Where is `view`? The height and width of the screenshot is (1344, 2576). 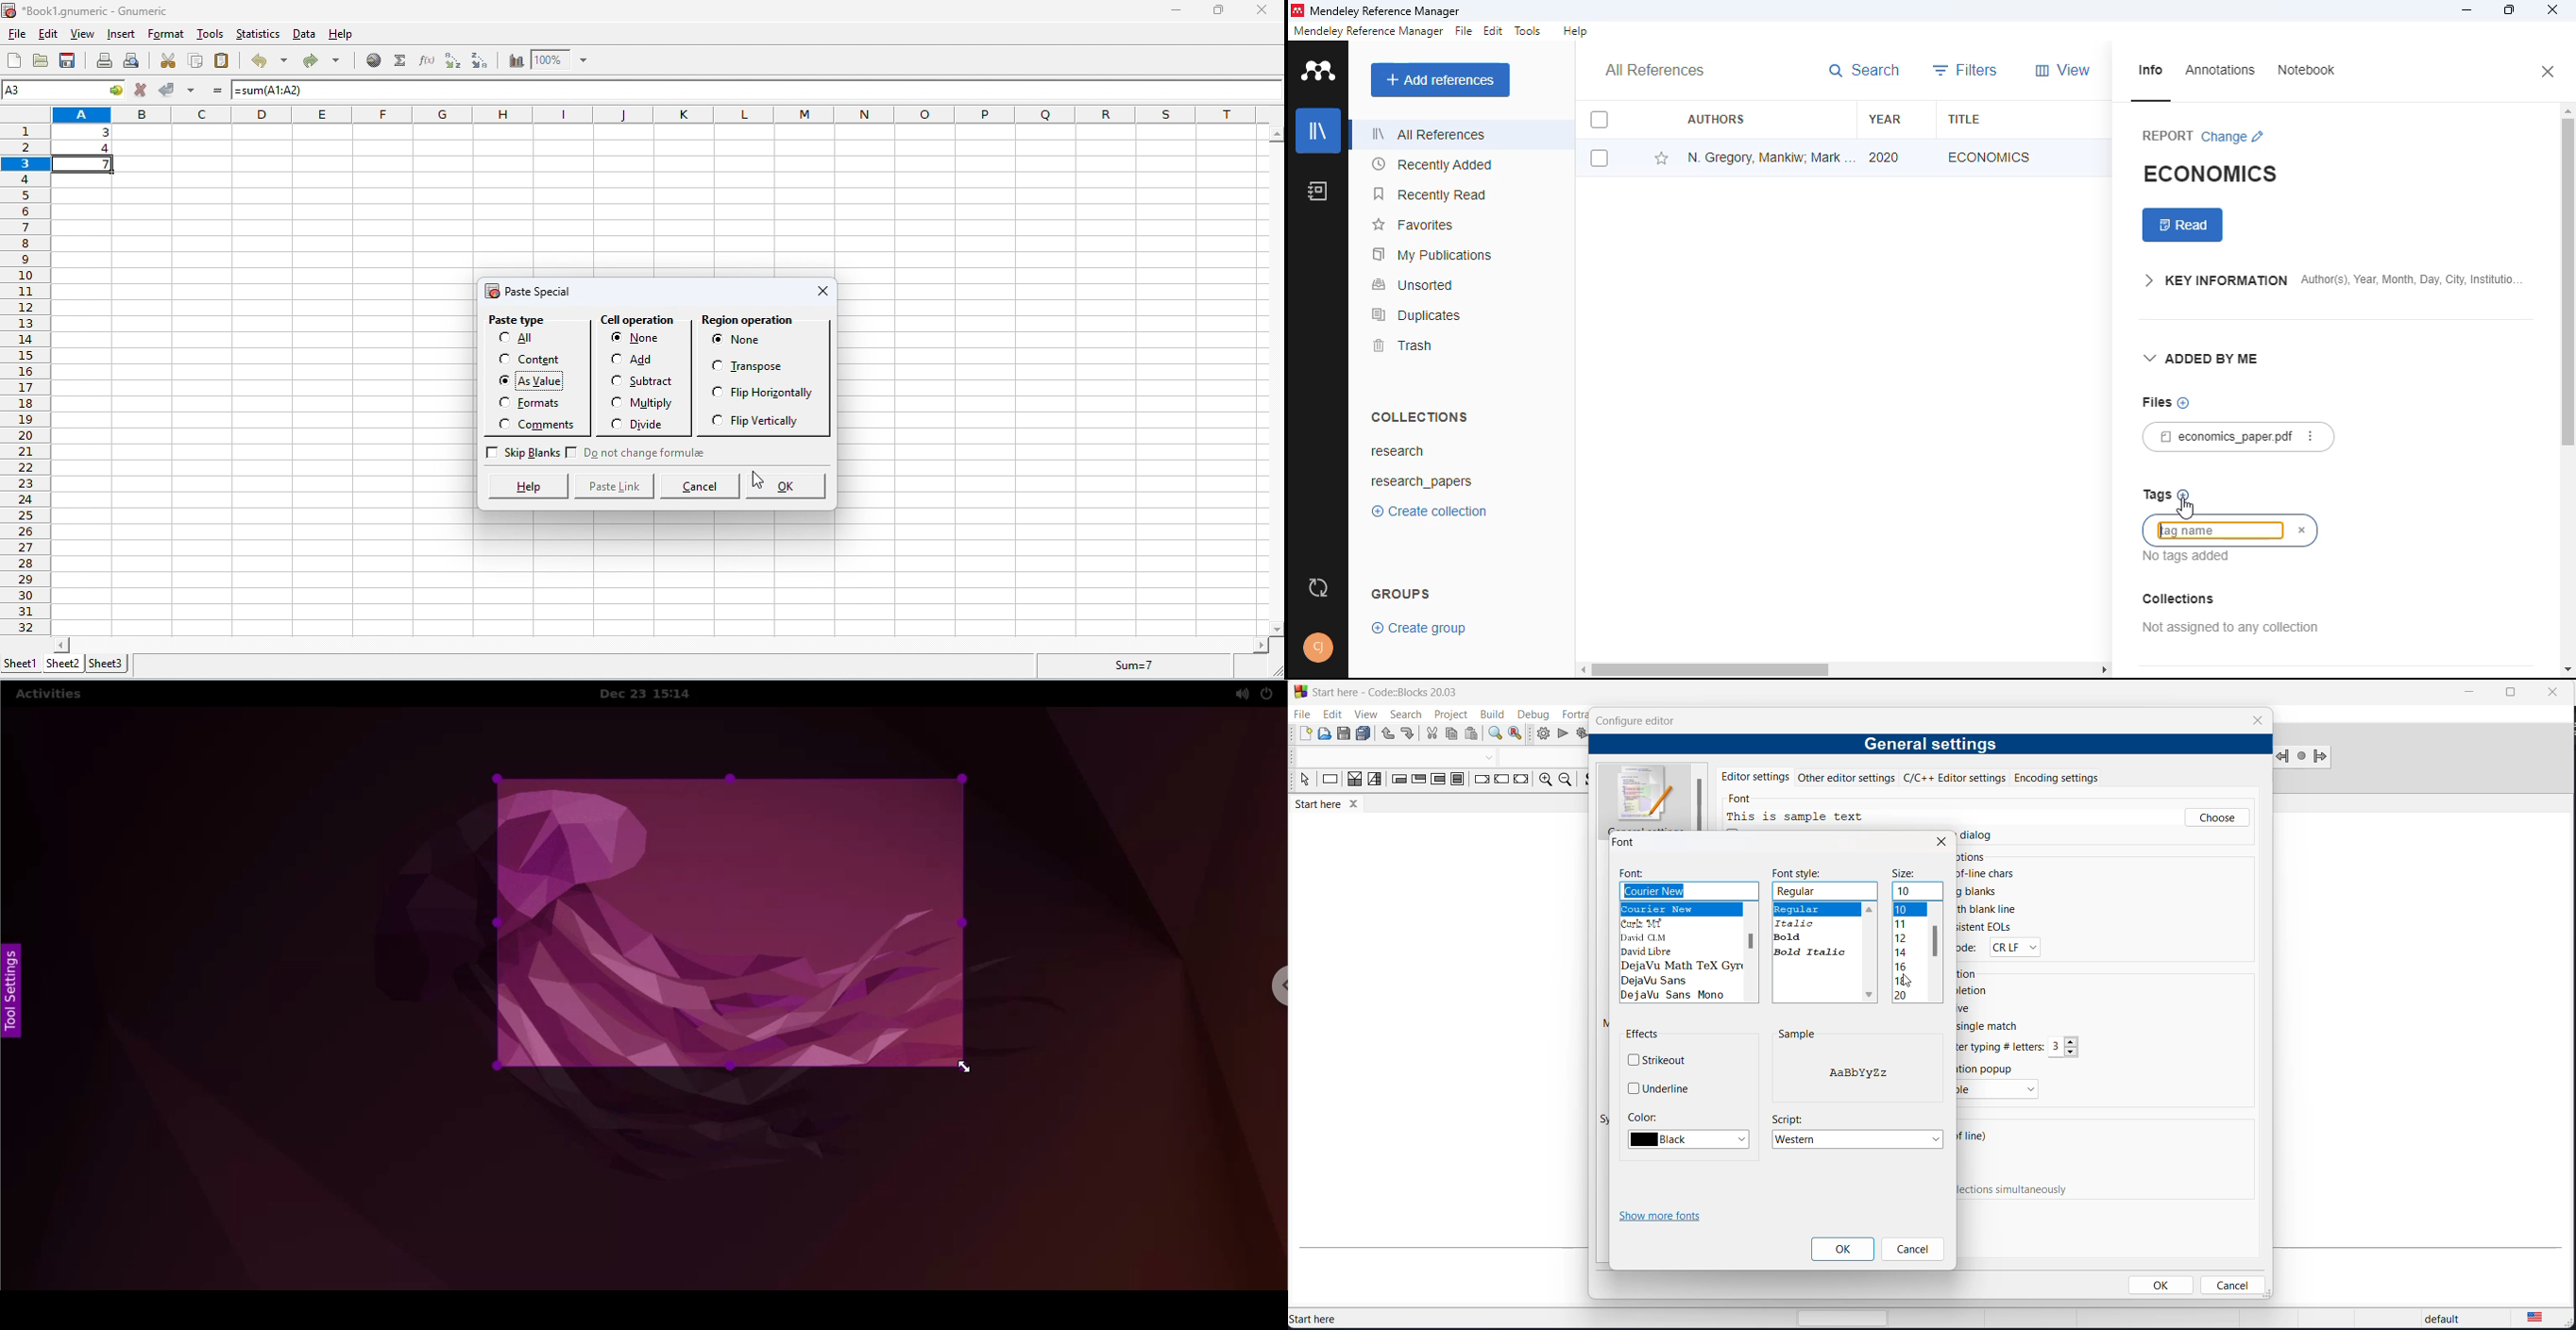 view is located at coordinates (2062, 70).